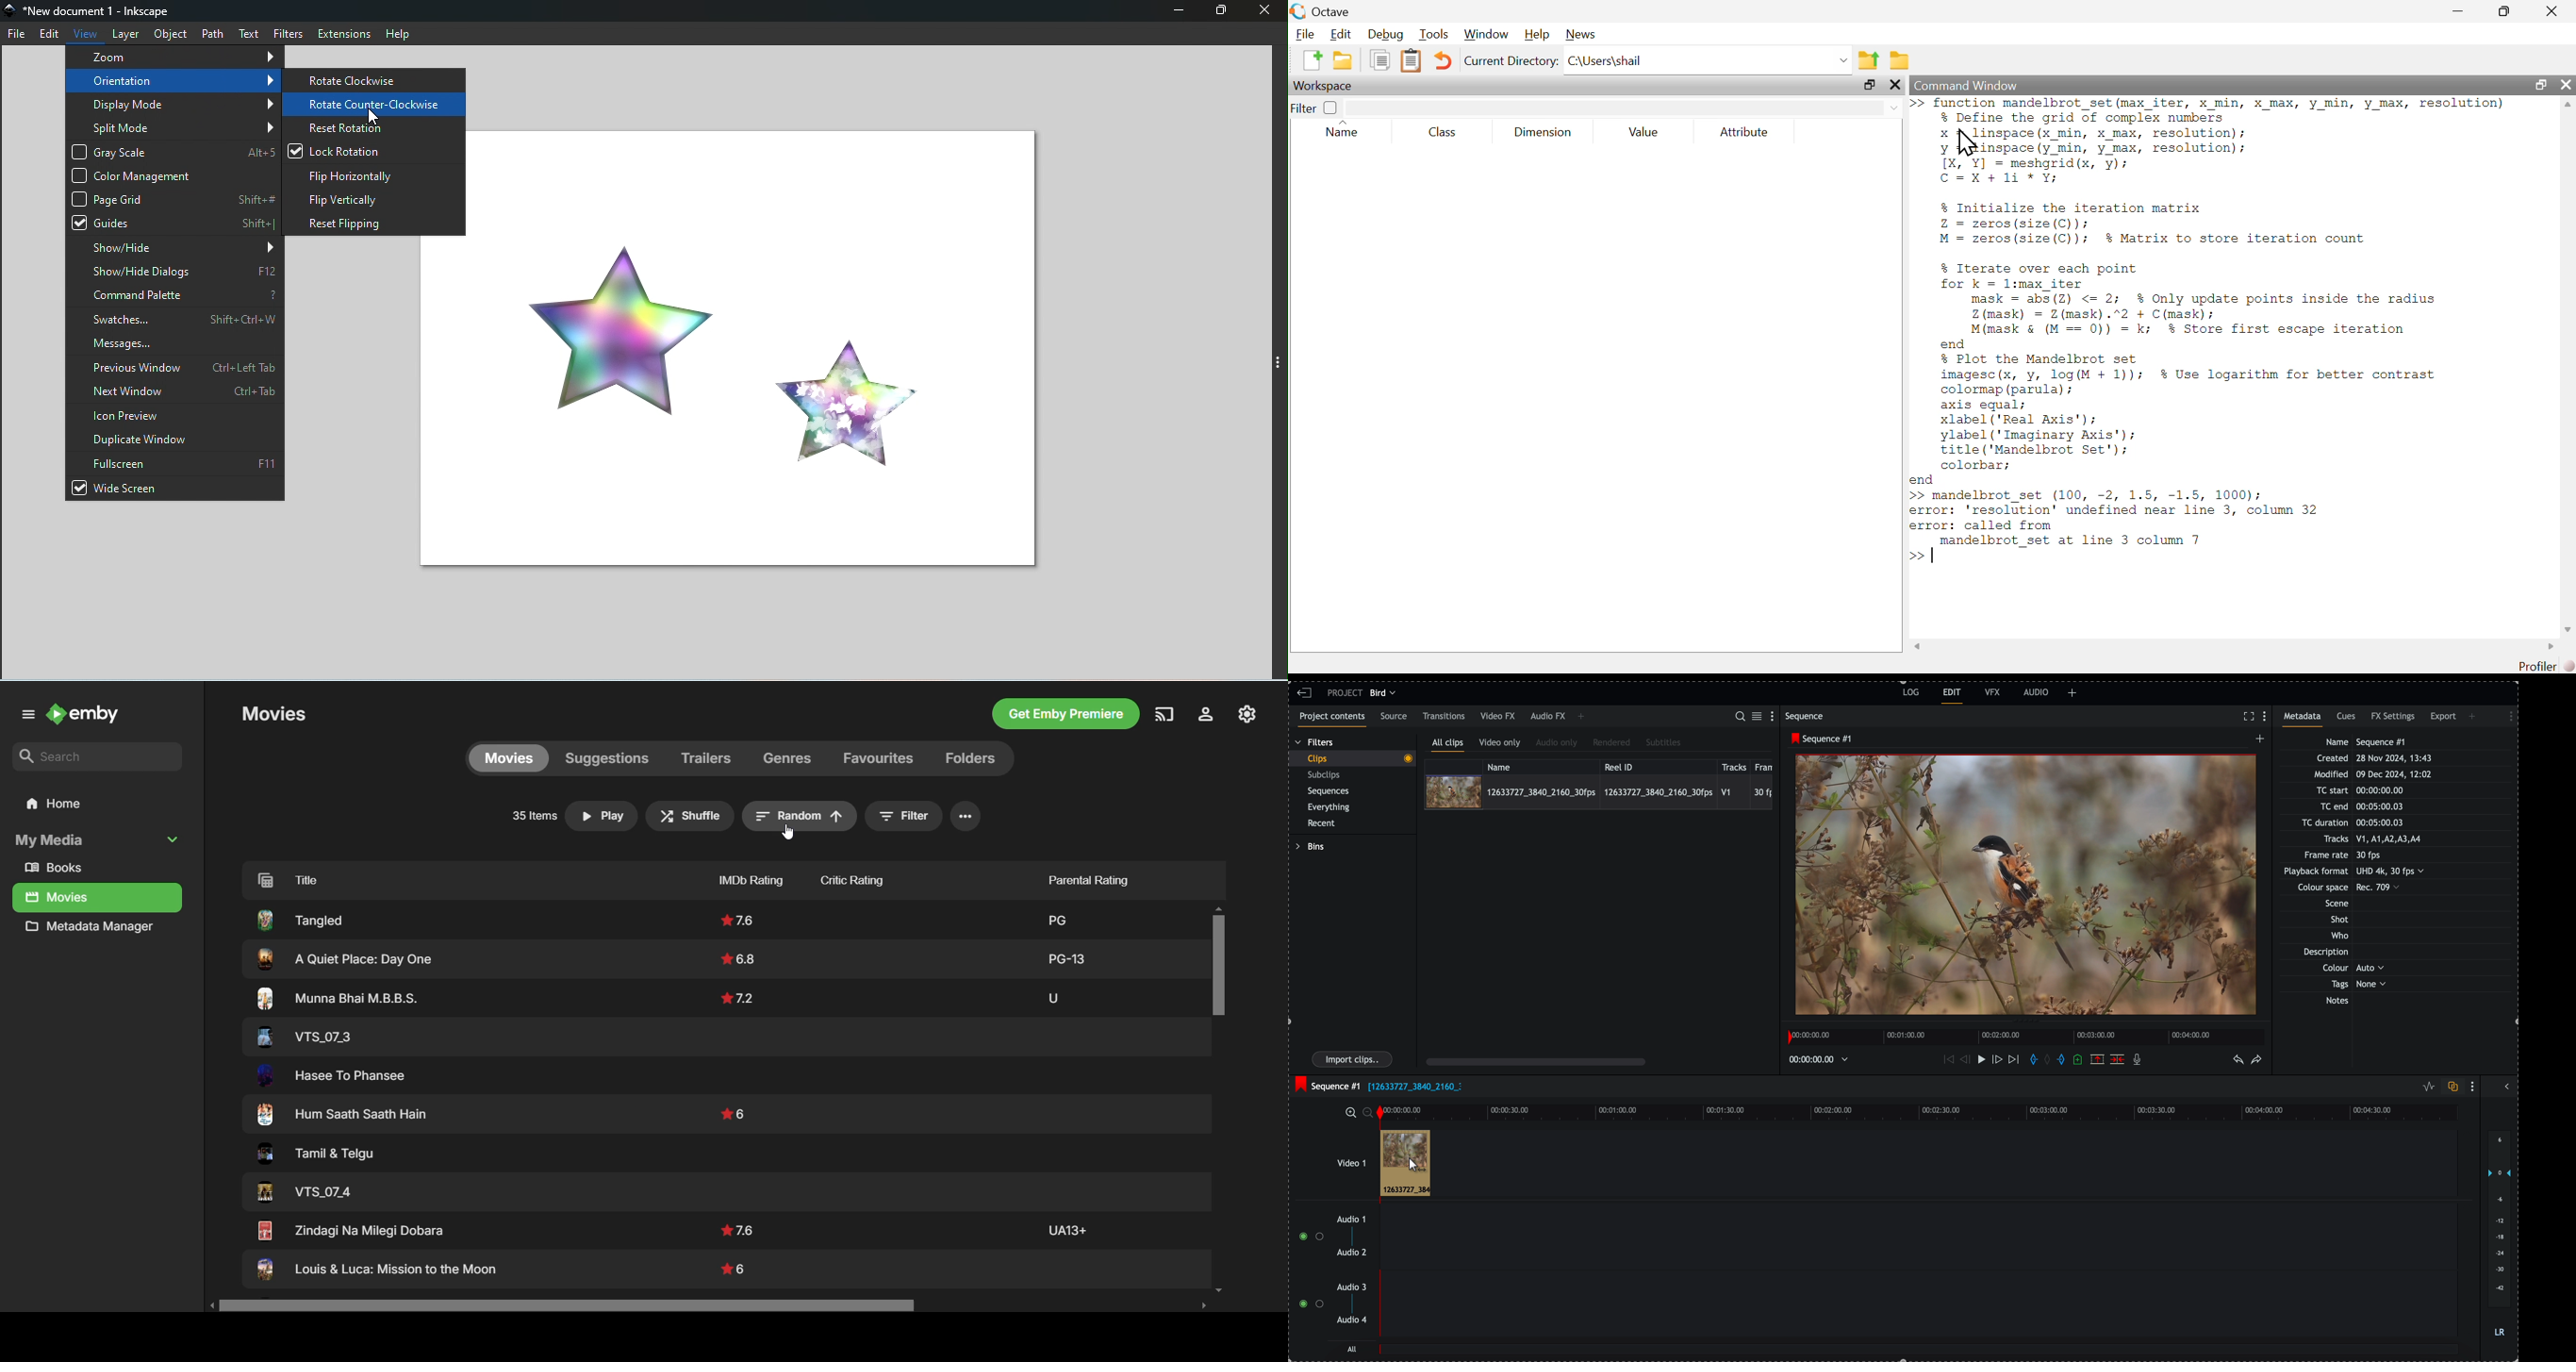 The height and width of the screenshot is (1372, 2576). Describe the element at coordinates (174, 80) in the screenshot. I see `Orientation` at that location.